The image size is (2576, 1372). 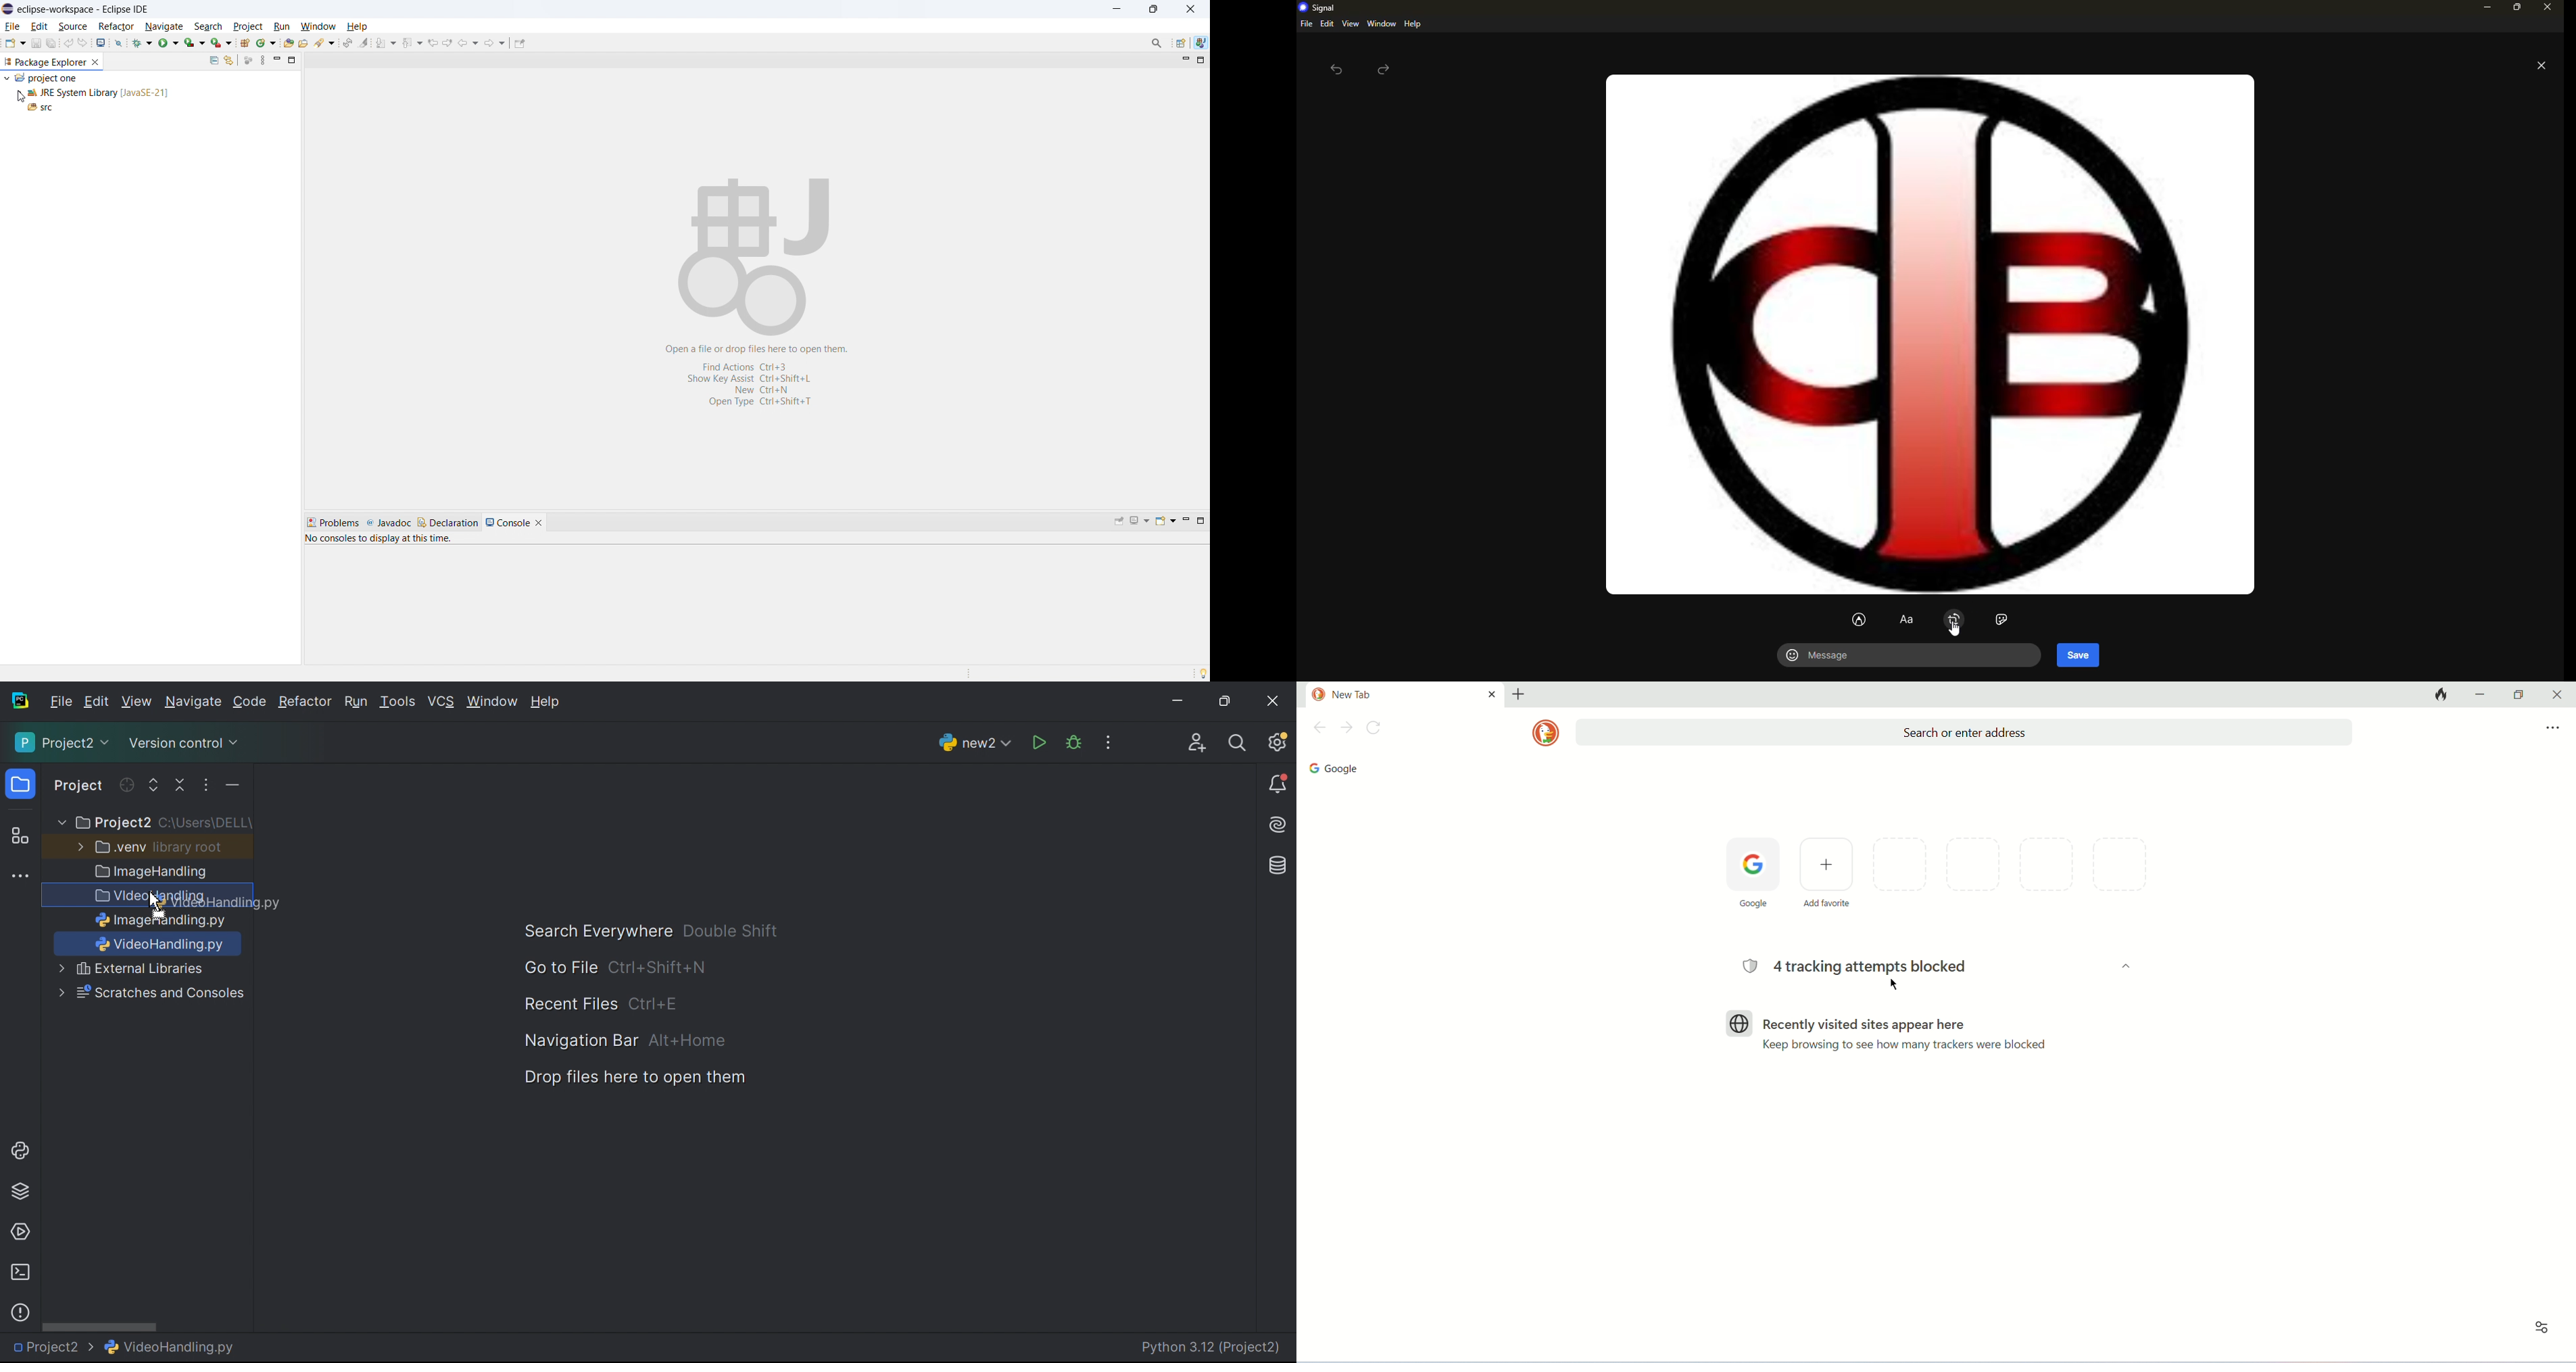 What do you see at coordinates (2543, 1328) in the screenshot?
I see `view option` at bounding box center [2543, 1328].